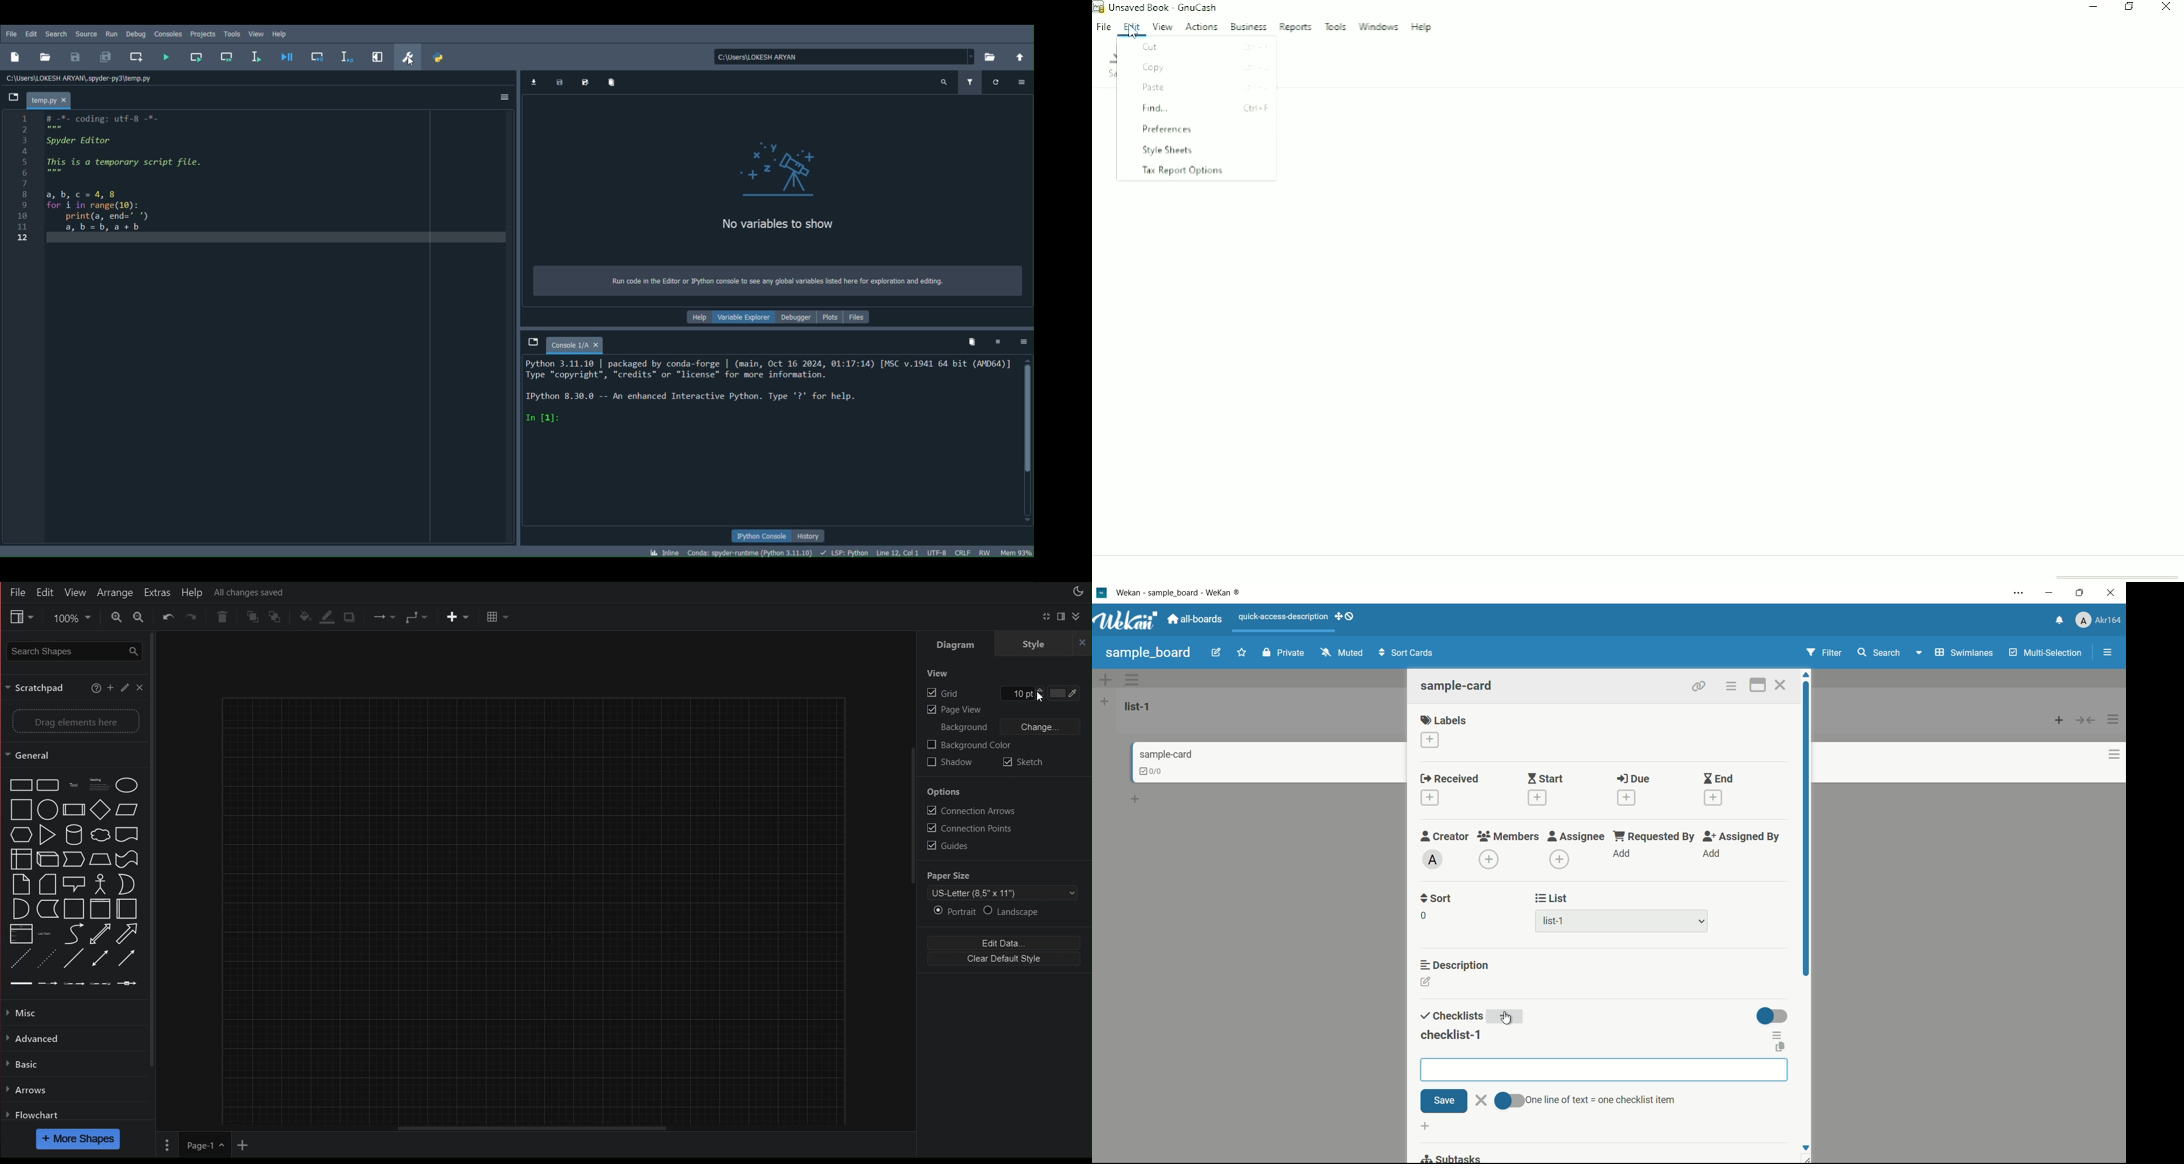 This screenshot has height=1176, width=2184. What do you see at coordinates (47, 592) in the screenshot?
I see `Edit` at bounding box center [47, 592].